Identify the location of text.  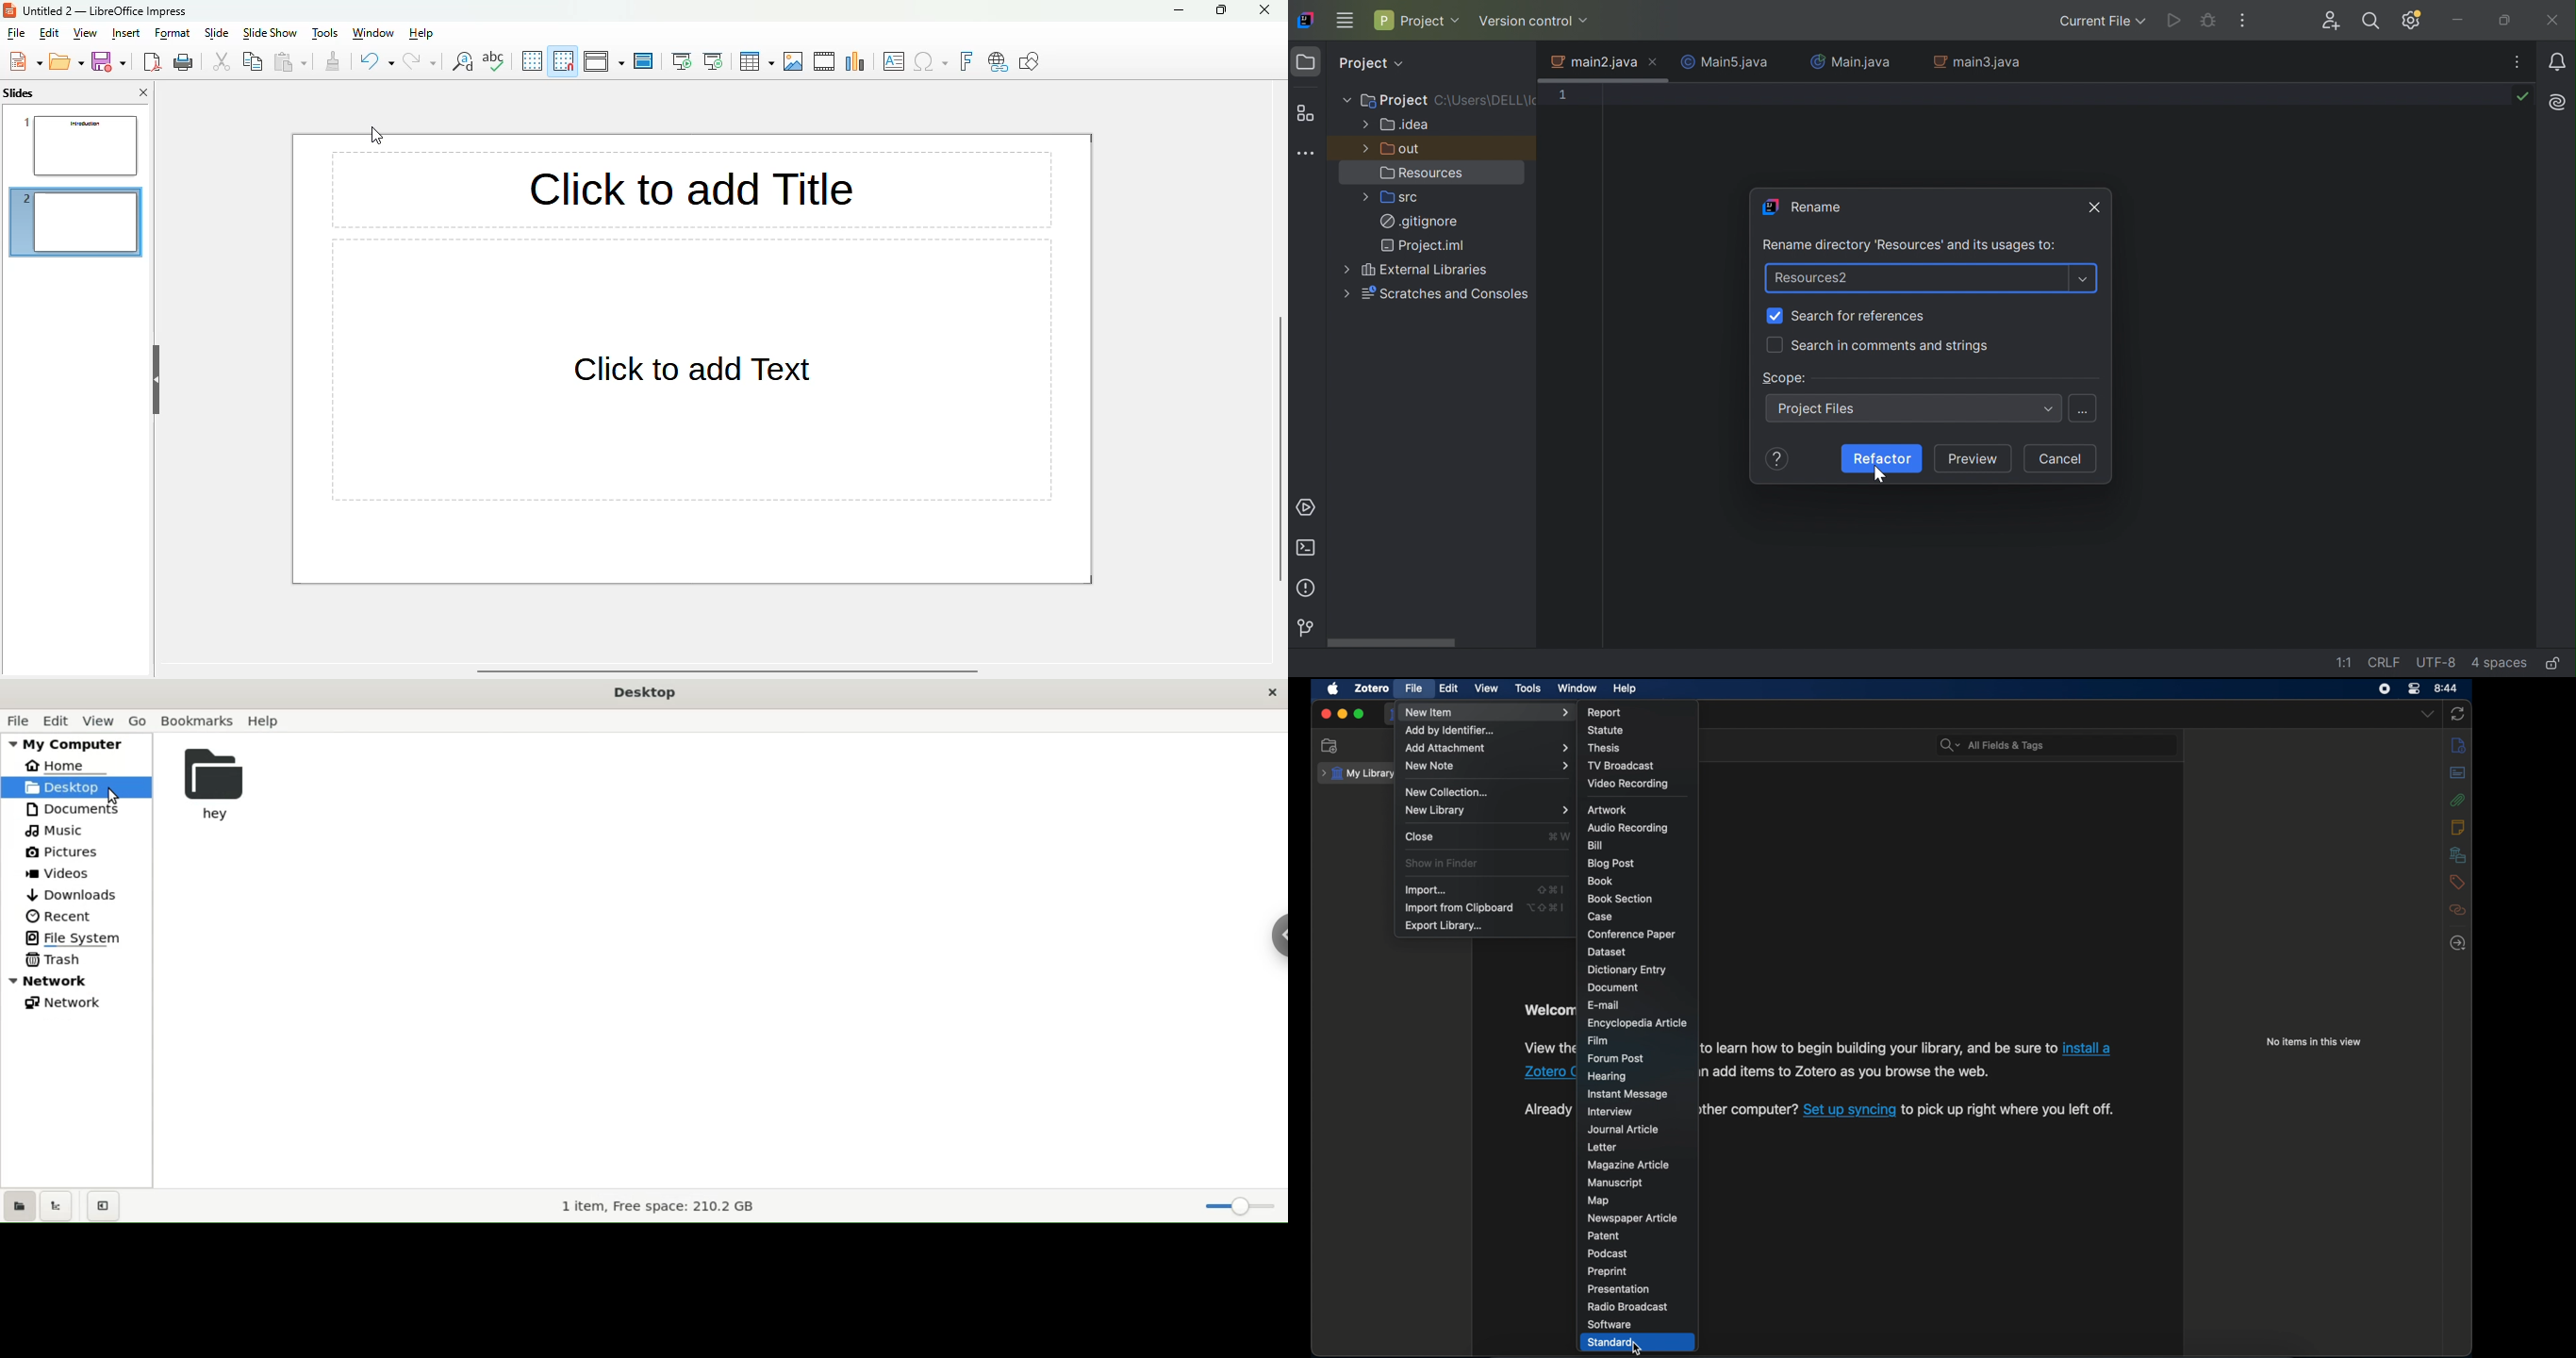
(1548, 1110).